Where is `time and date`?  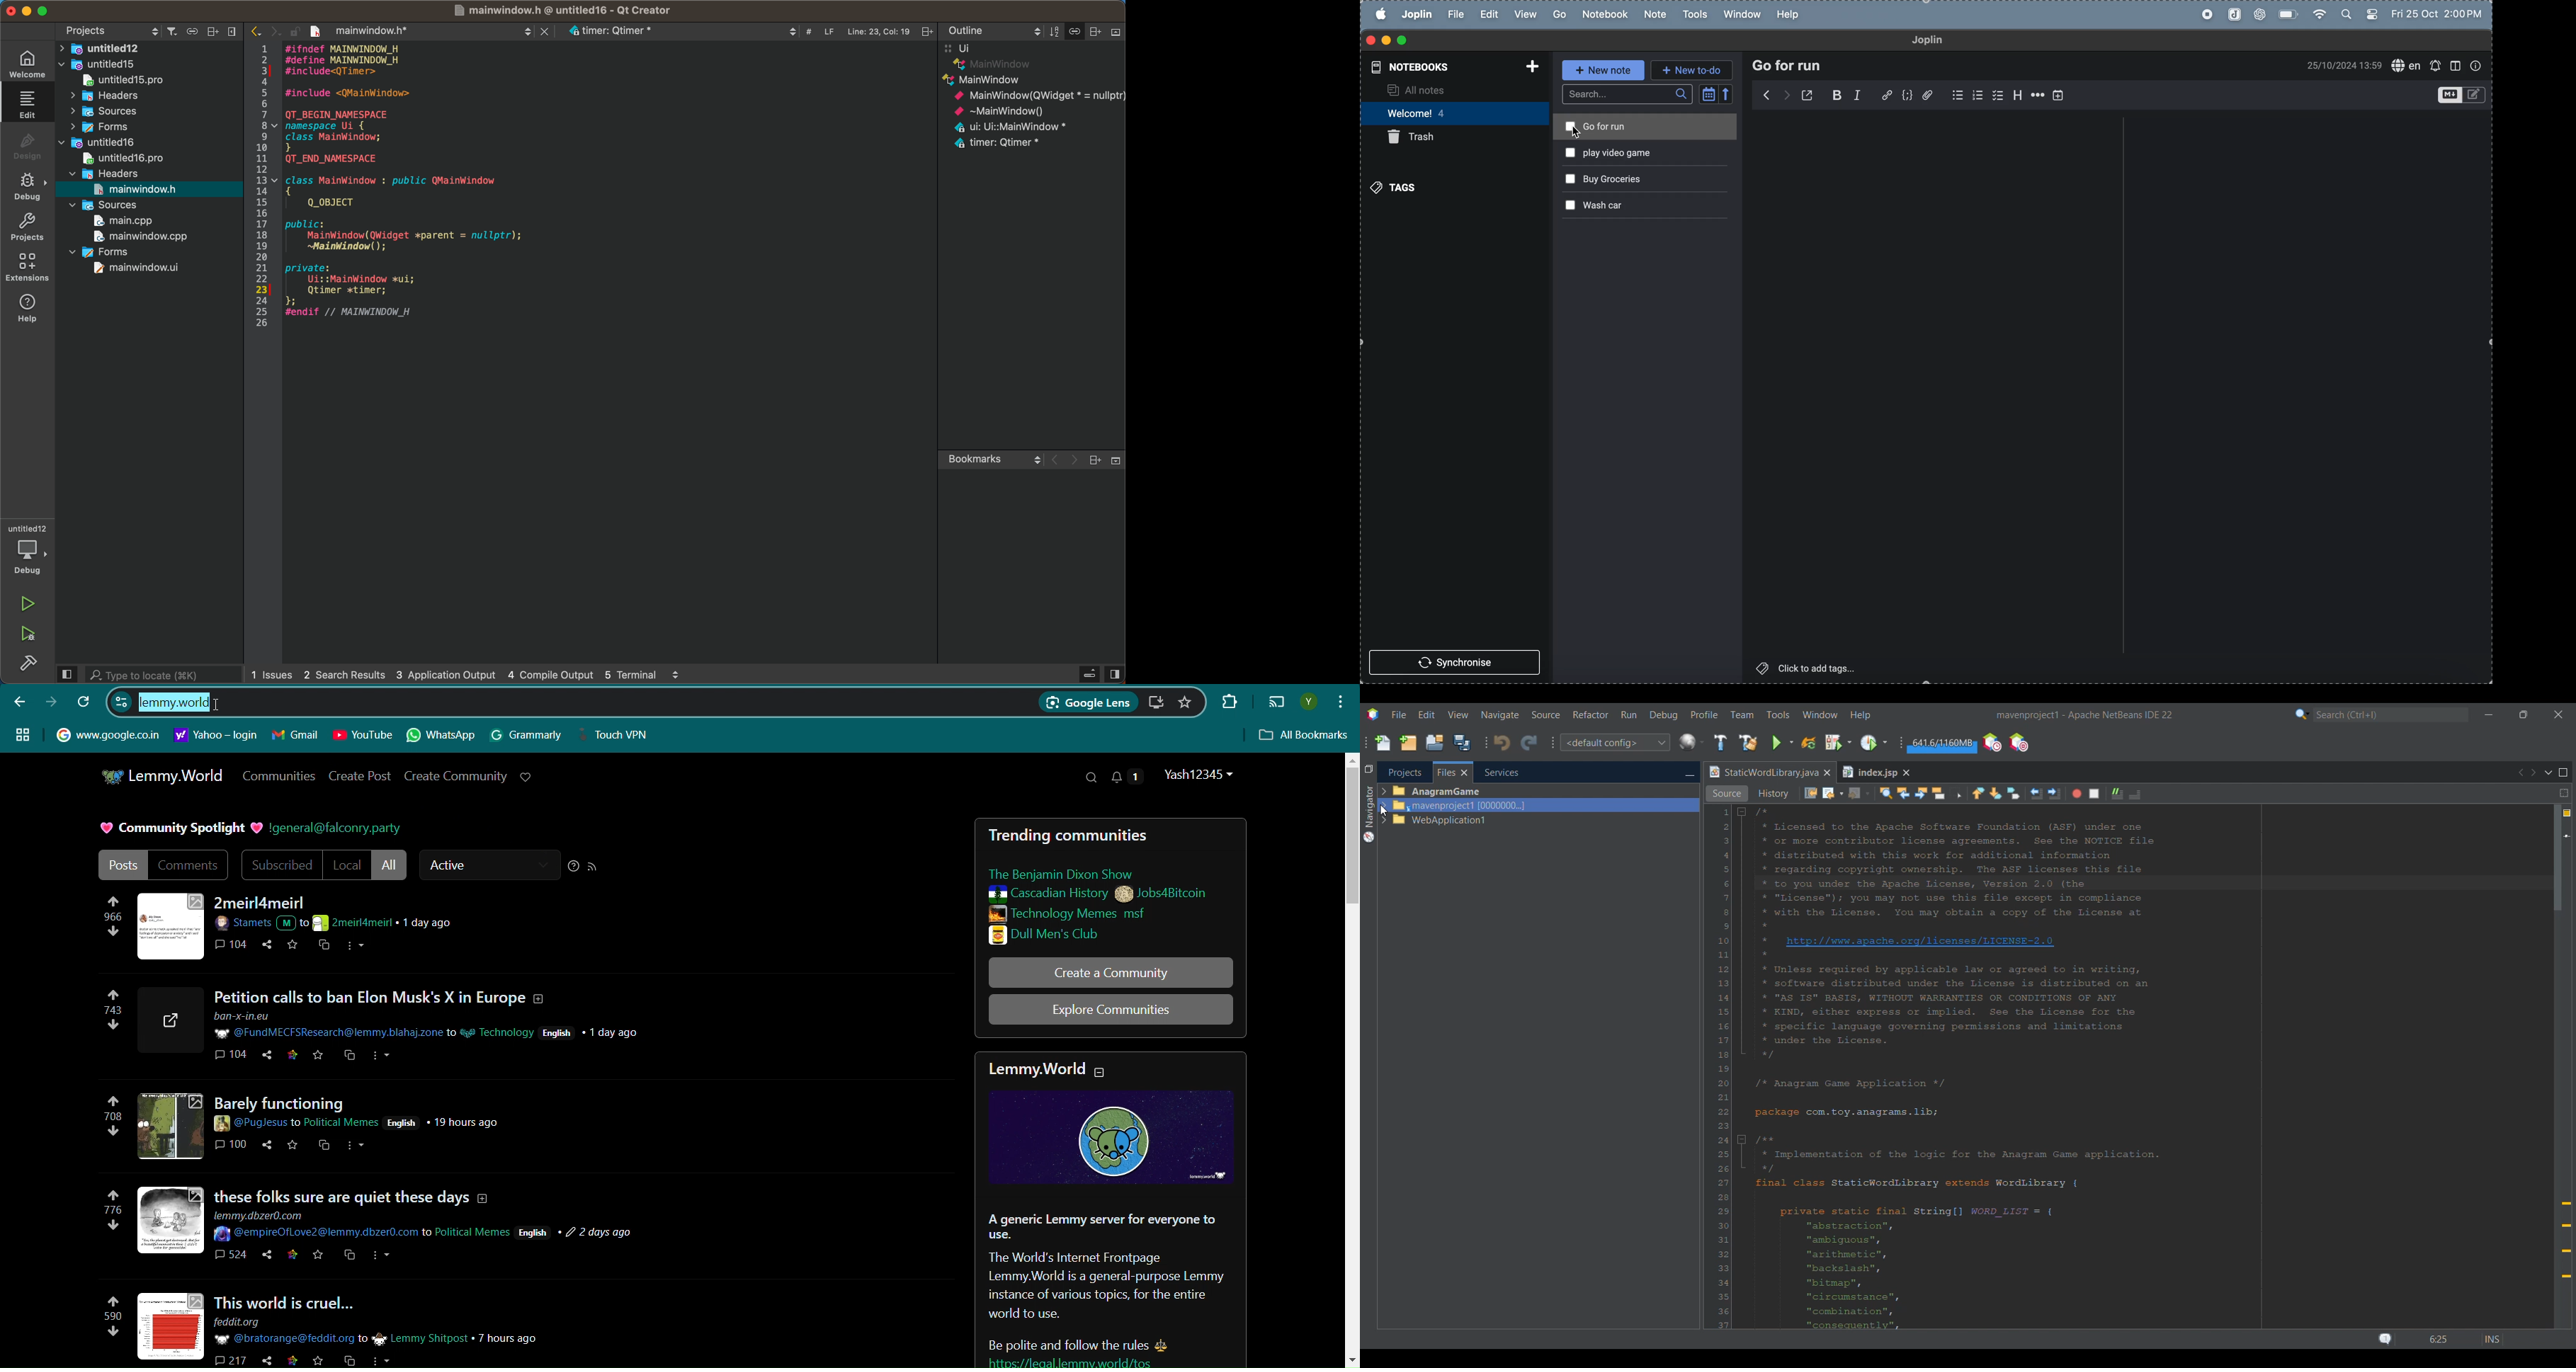 time and date is located at coordinates (2337, 66).